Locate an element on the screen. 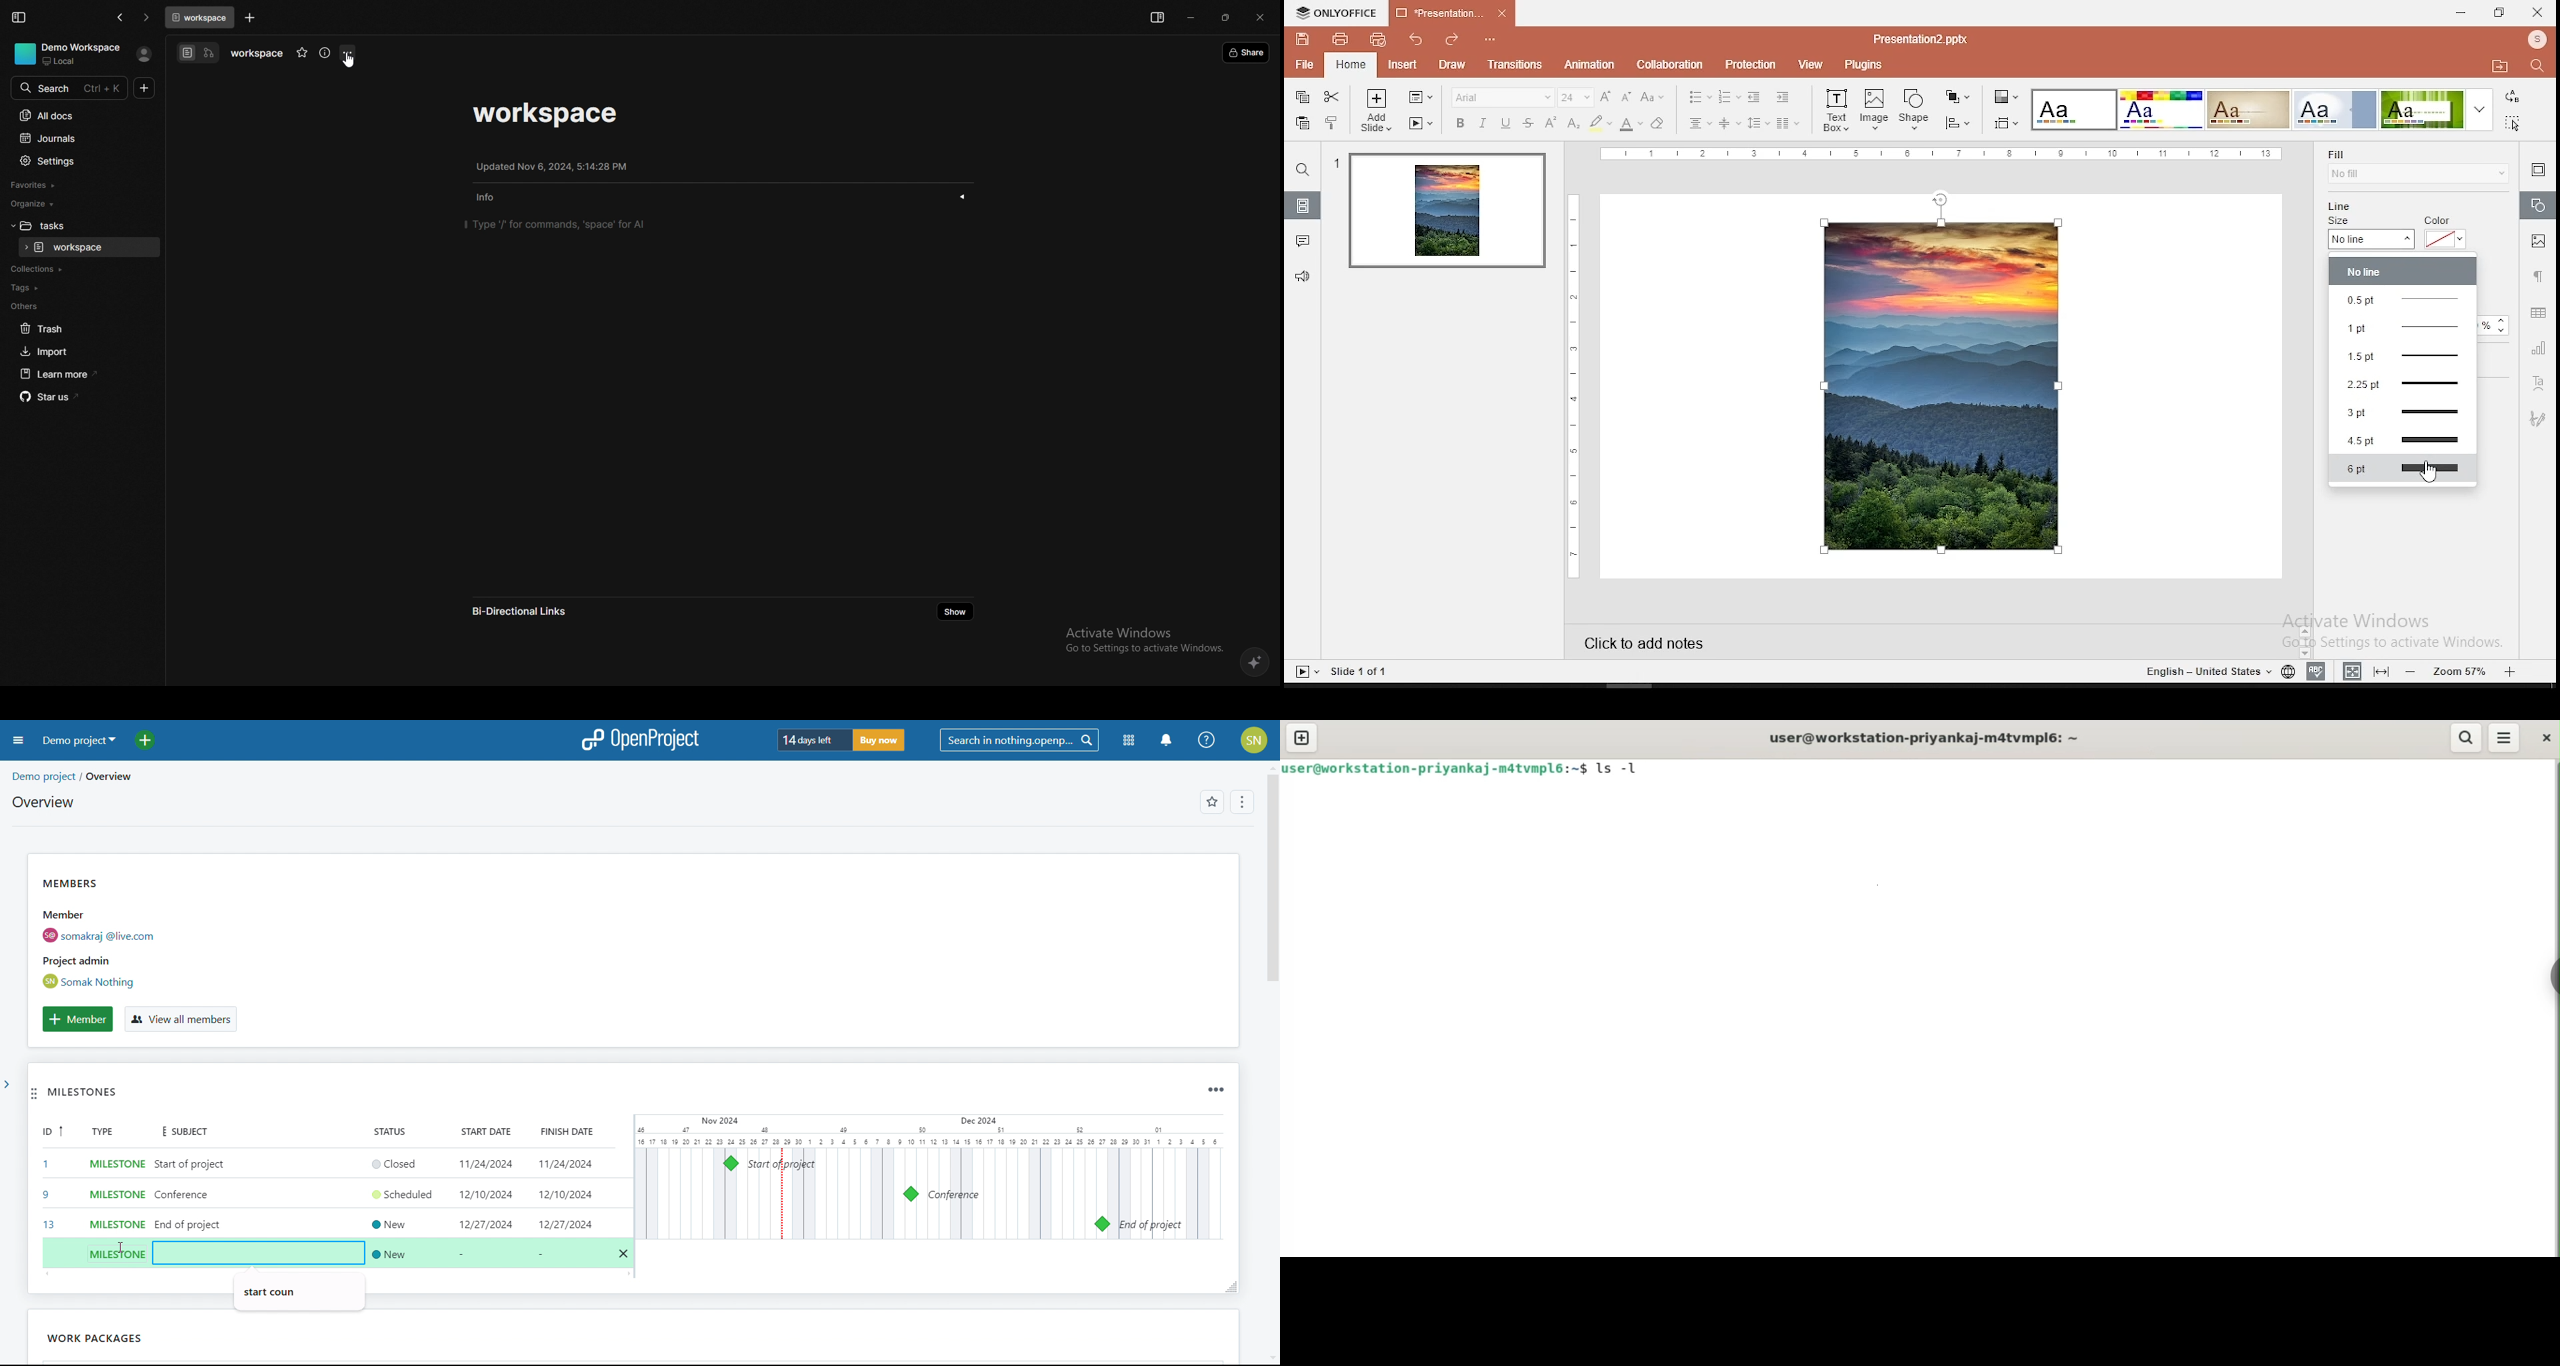 Image resolution: width=2576 pixels, height=1372 pixels. add slide is located at coordinates (1375, 110).